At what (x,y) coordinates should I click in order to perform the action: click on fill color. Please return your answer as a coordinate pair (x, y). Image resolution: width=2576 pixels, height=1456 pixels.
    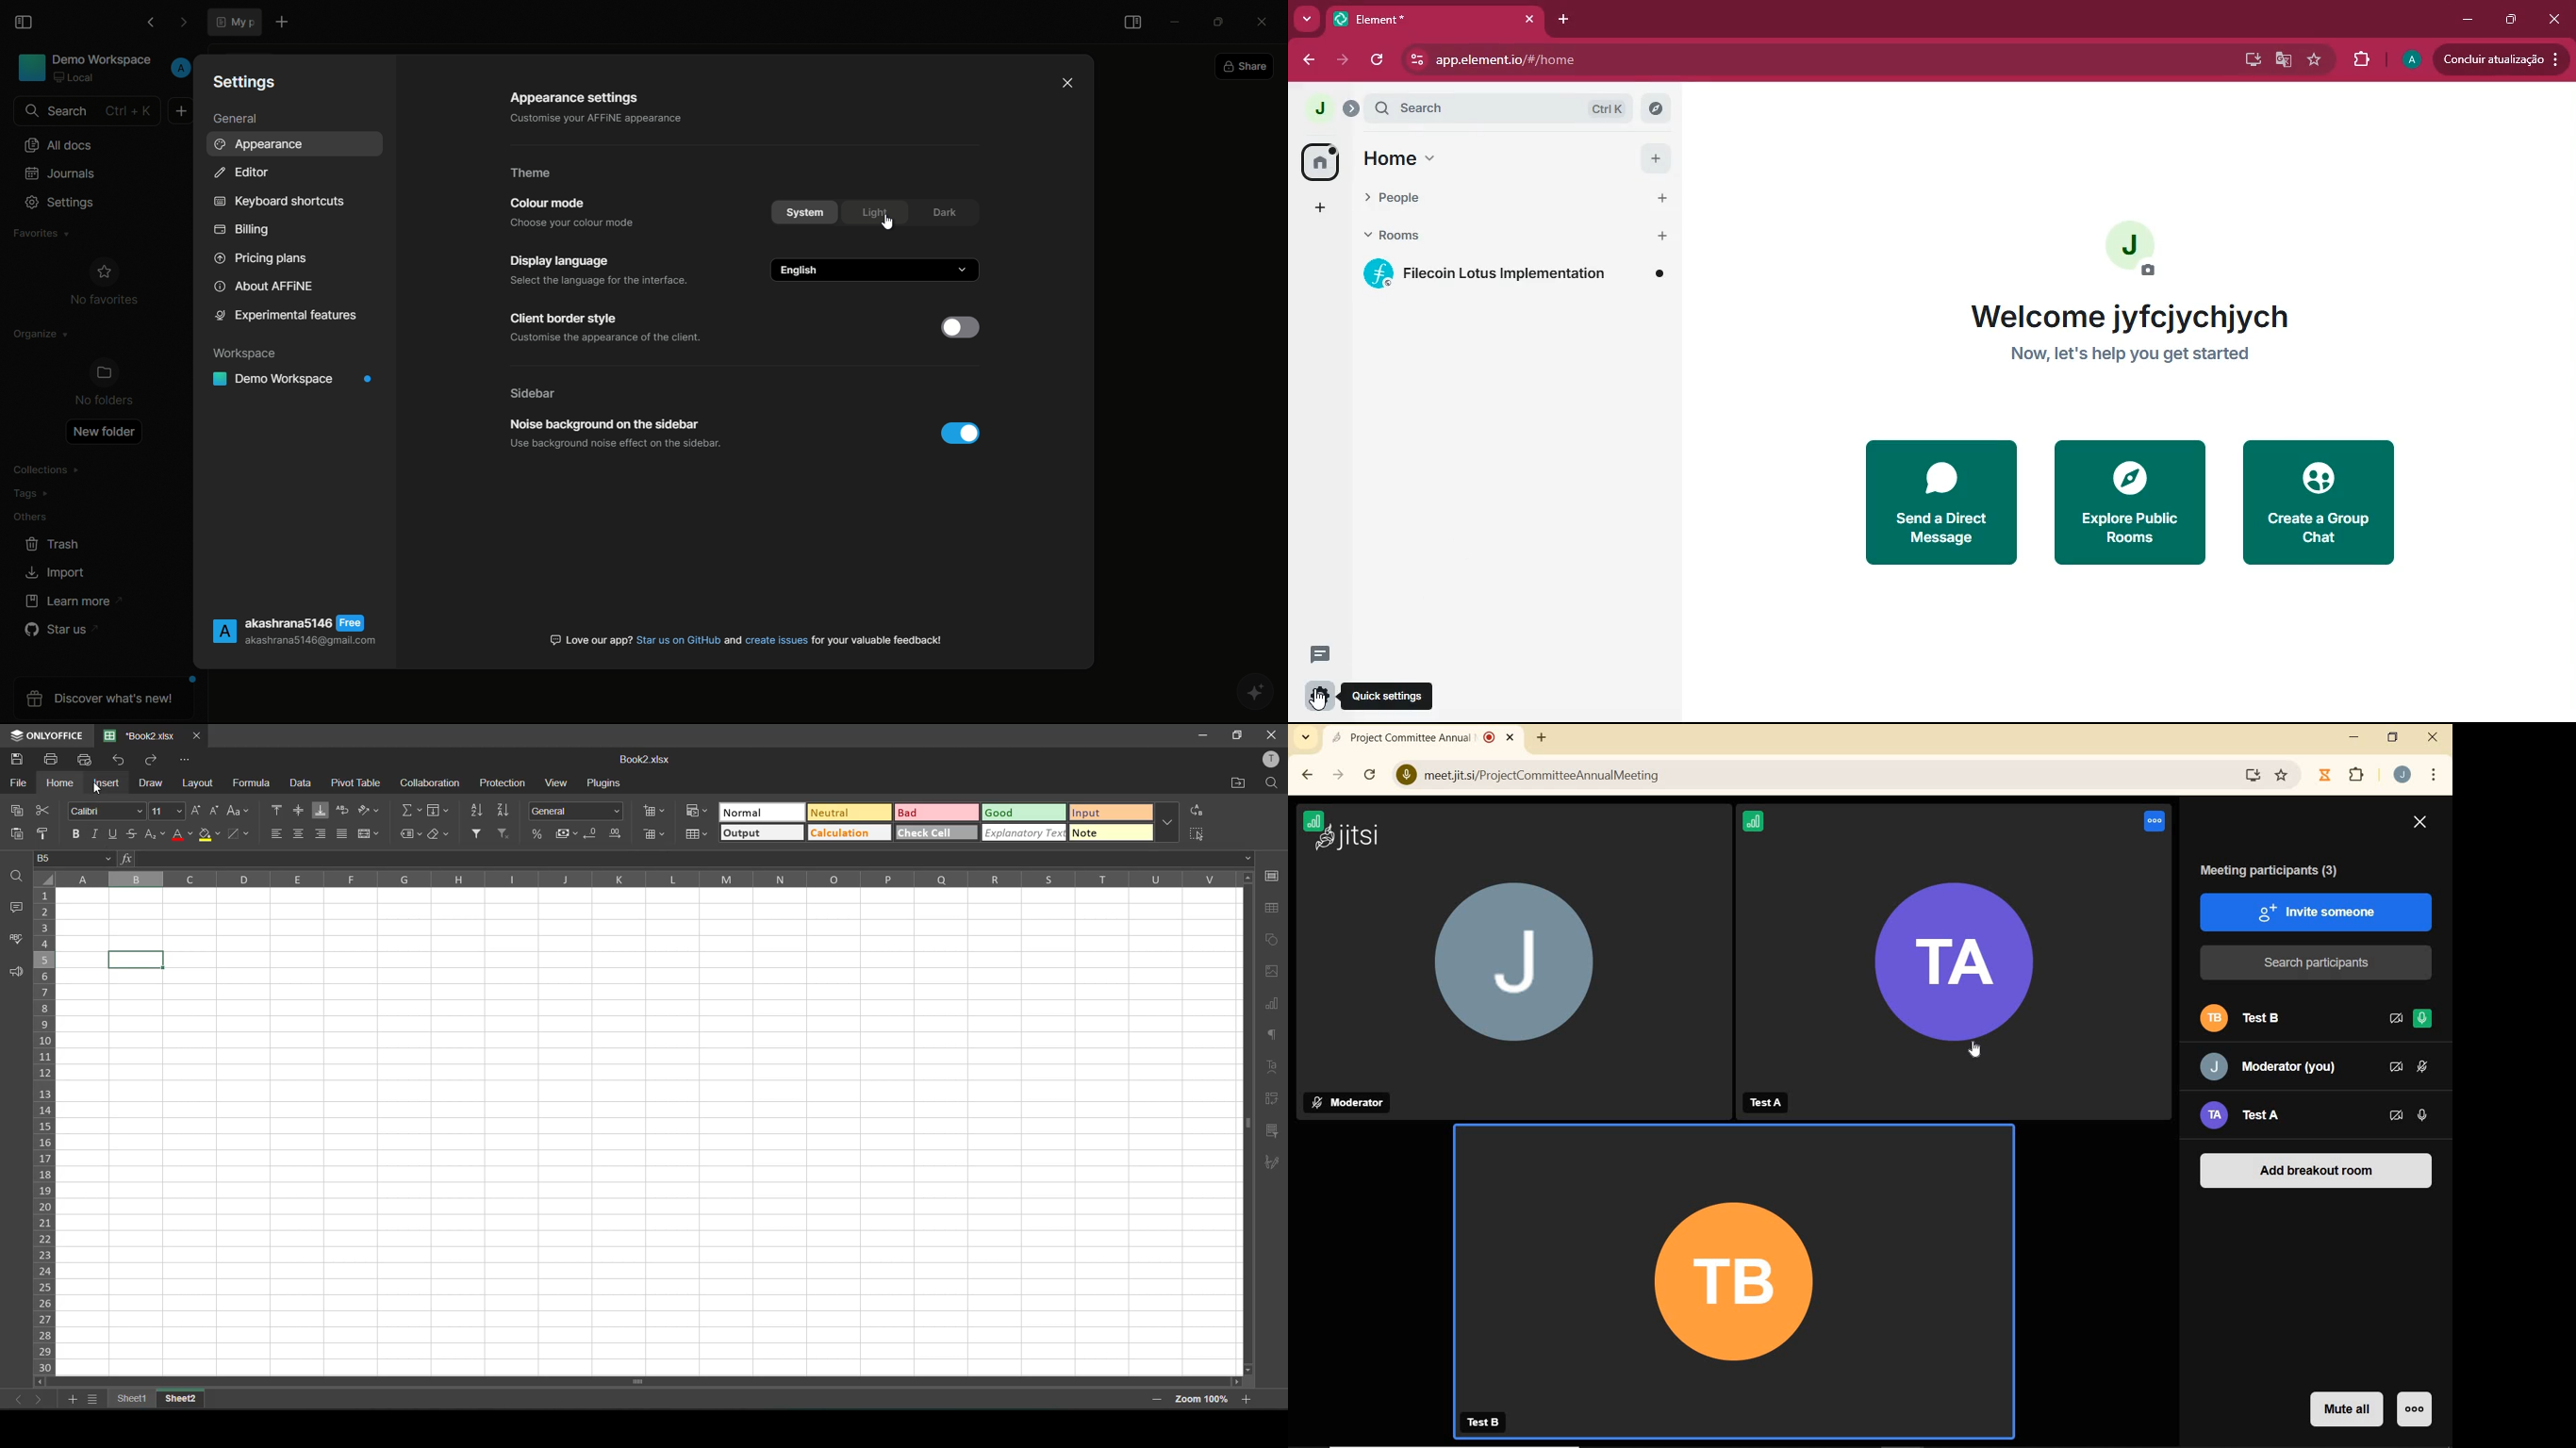
    Looking at the image, I should click on (211, 836).